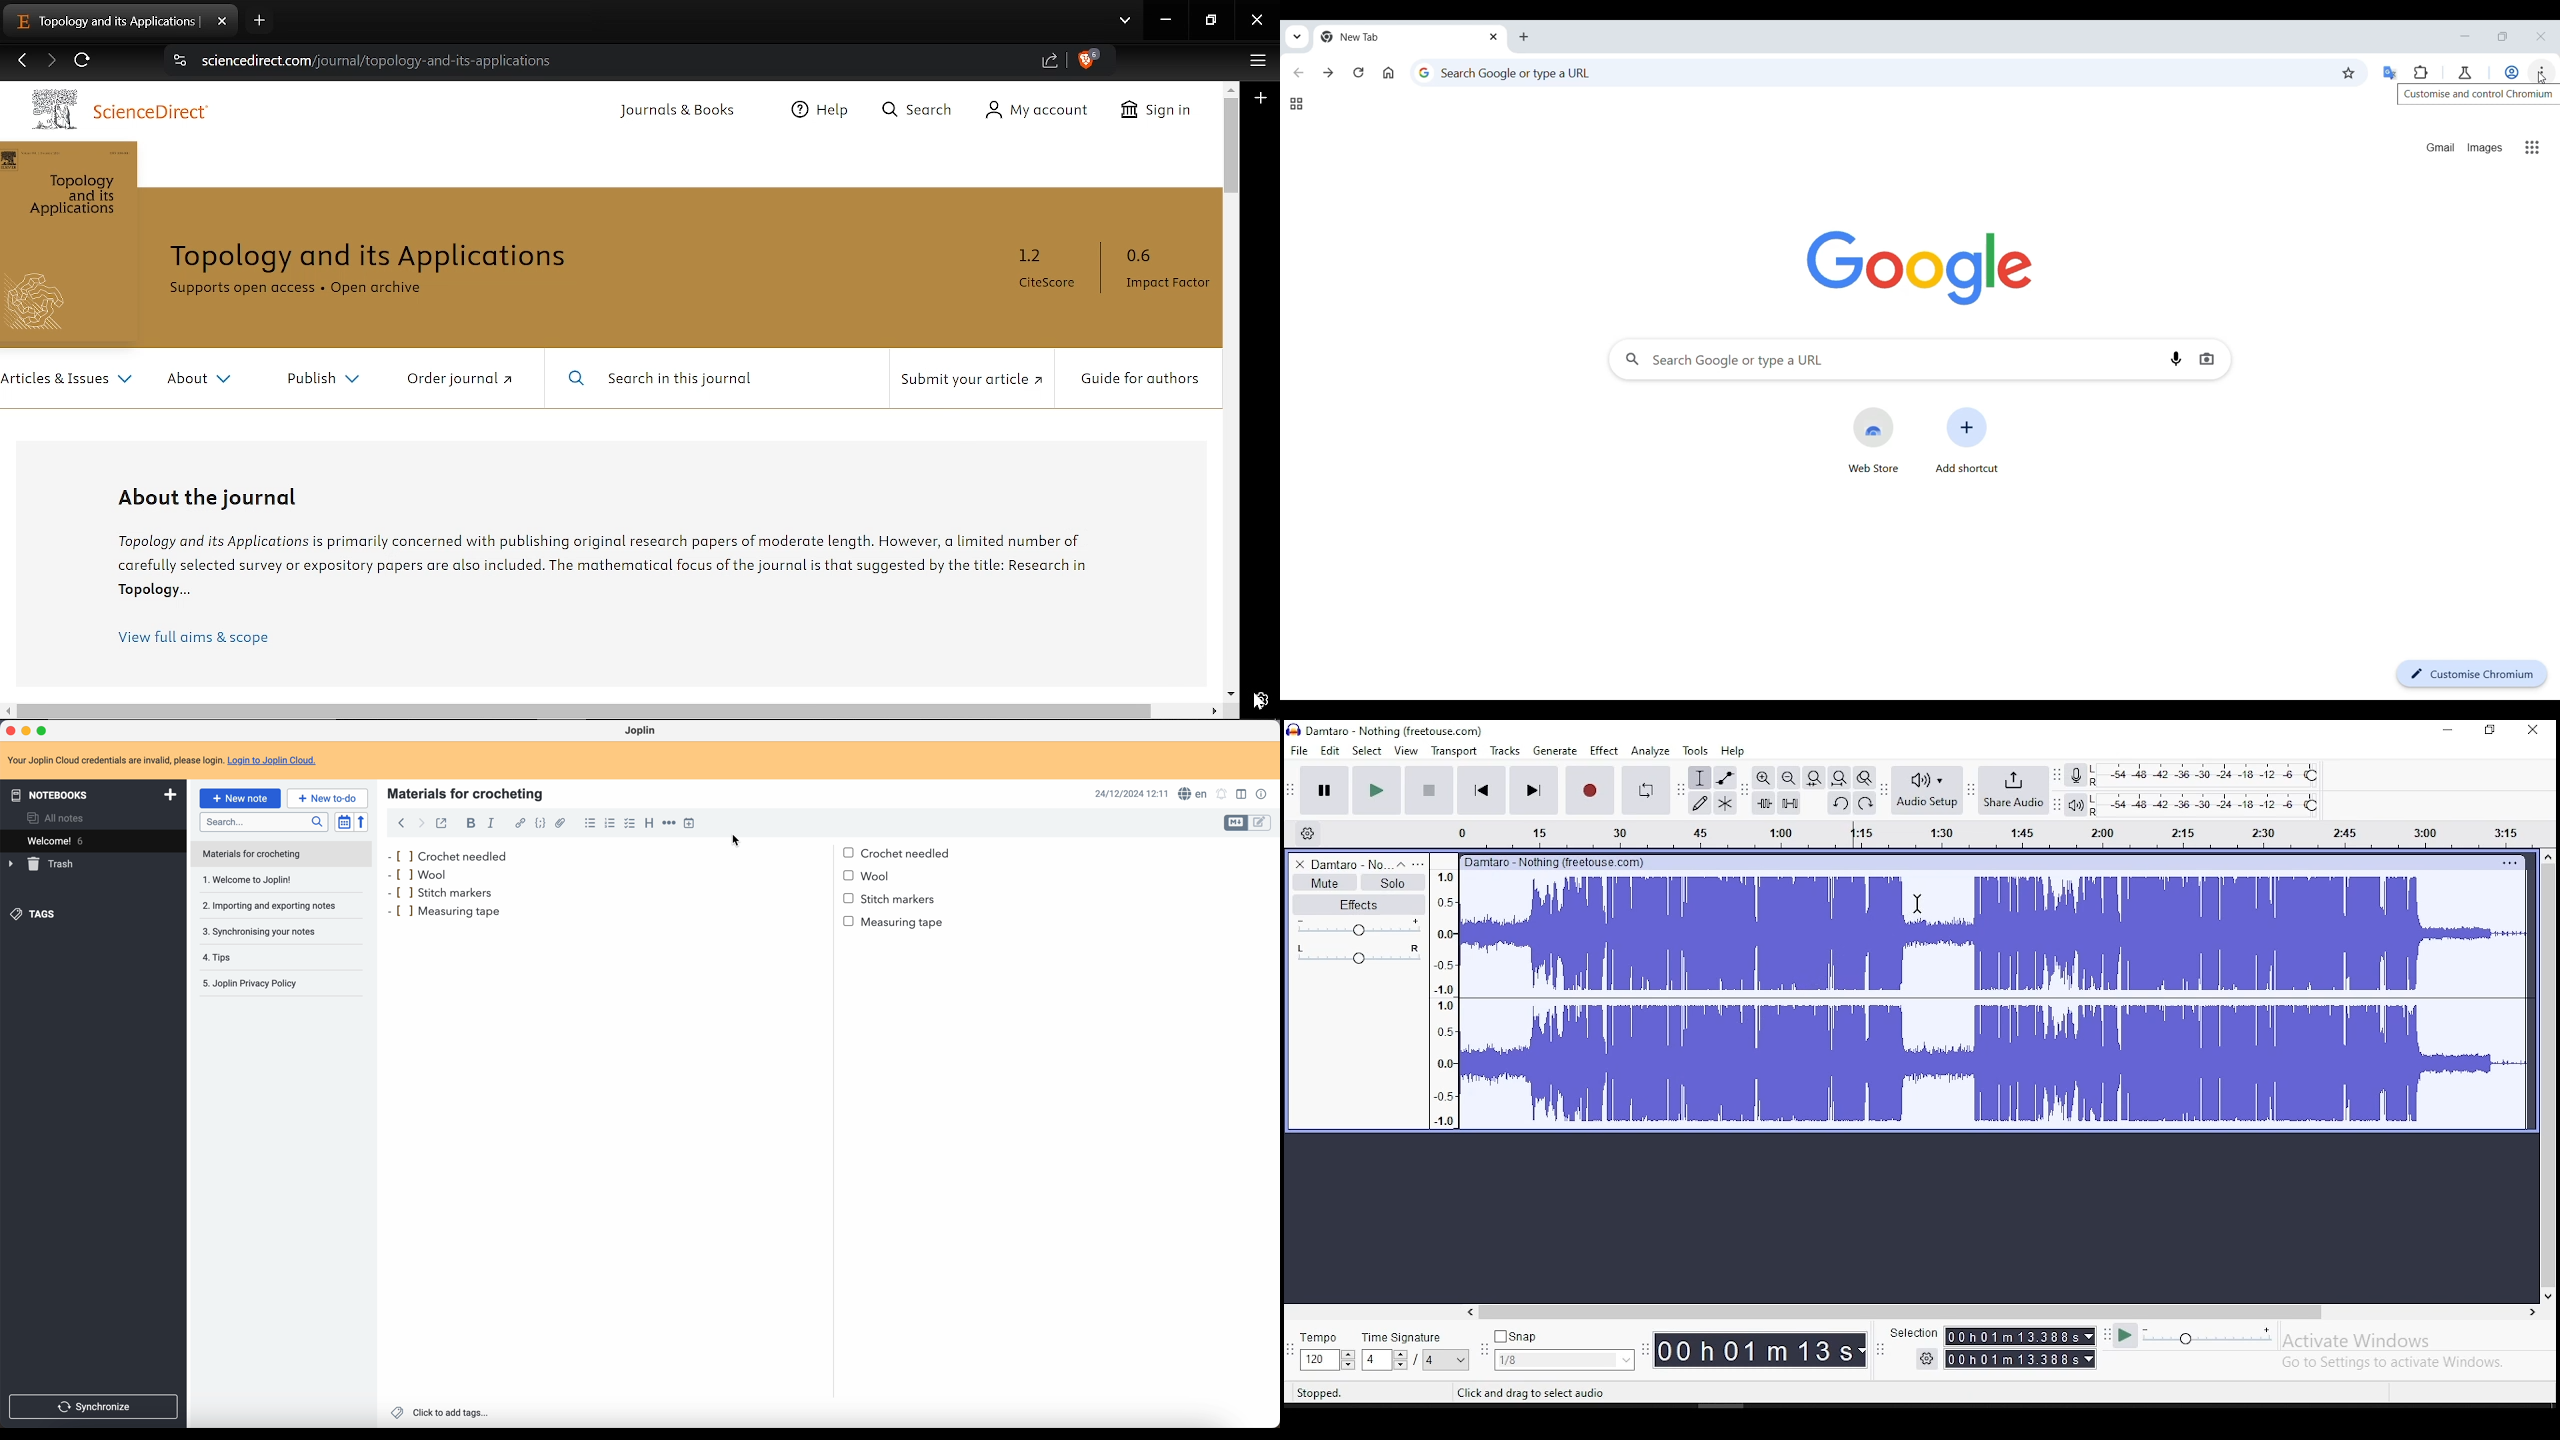  What do you see at coordinates (691, 823) in the screenshot?
I see `insert time` at bounding box center [691, 823].